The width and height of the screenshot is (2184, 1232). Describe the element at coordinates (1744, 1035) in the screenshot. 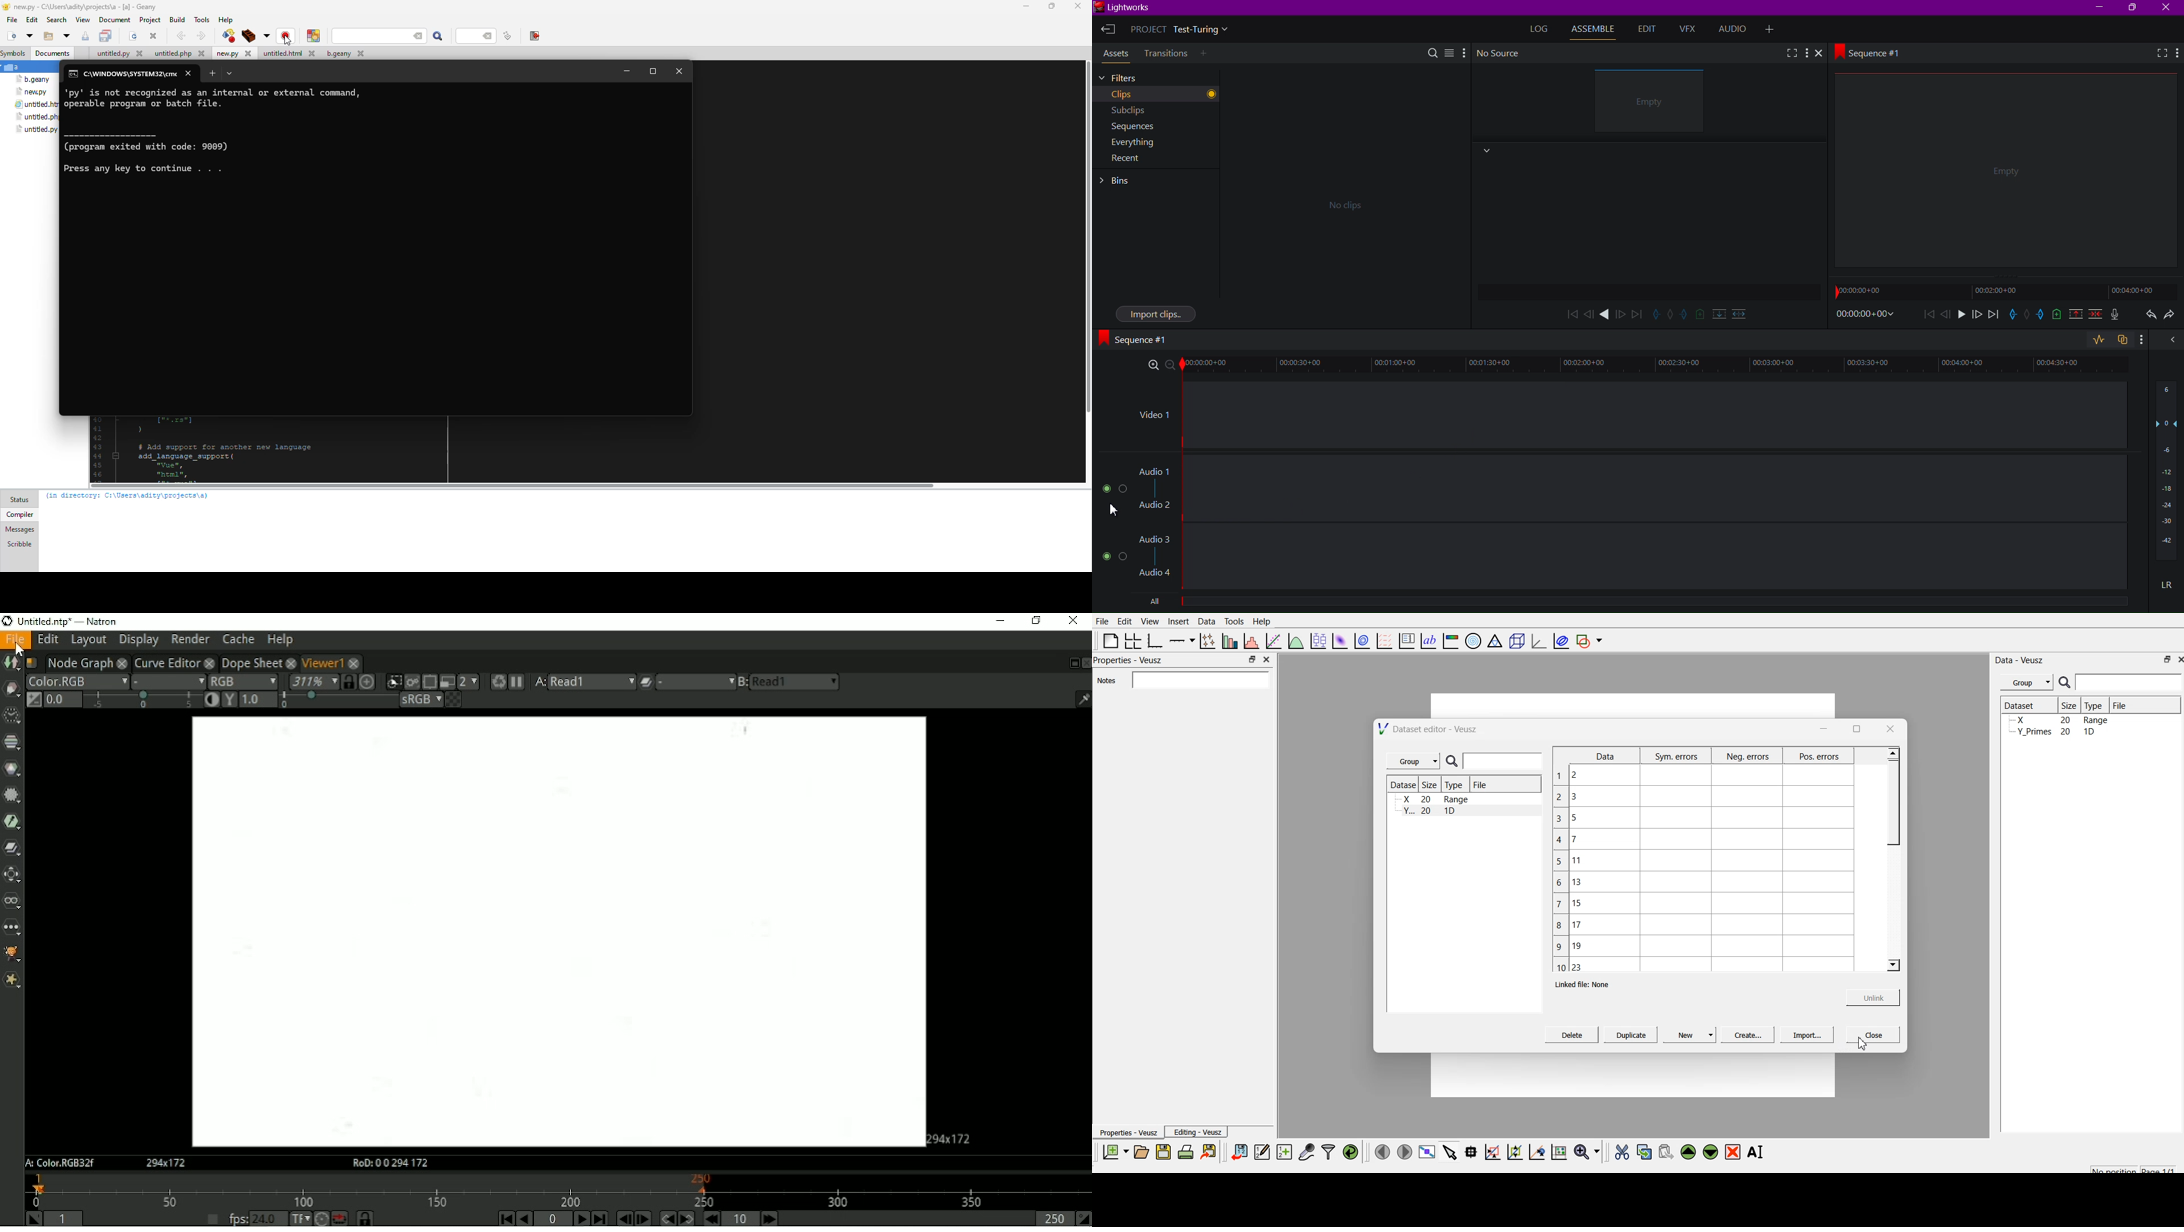

I see `Create... |;` at that location.